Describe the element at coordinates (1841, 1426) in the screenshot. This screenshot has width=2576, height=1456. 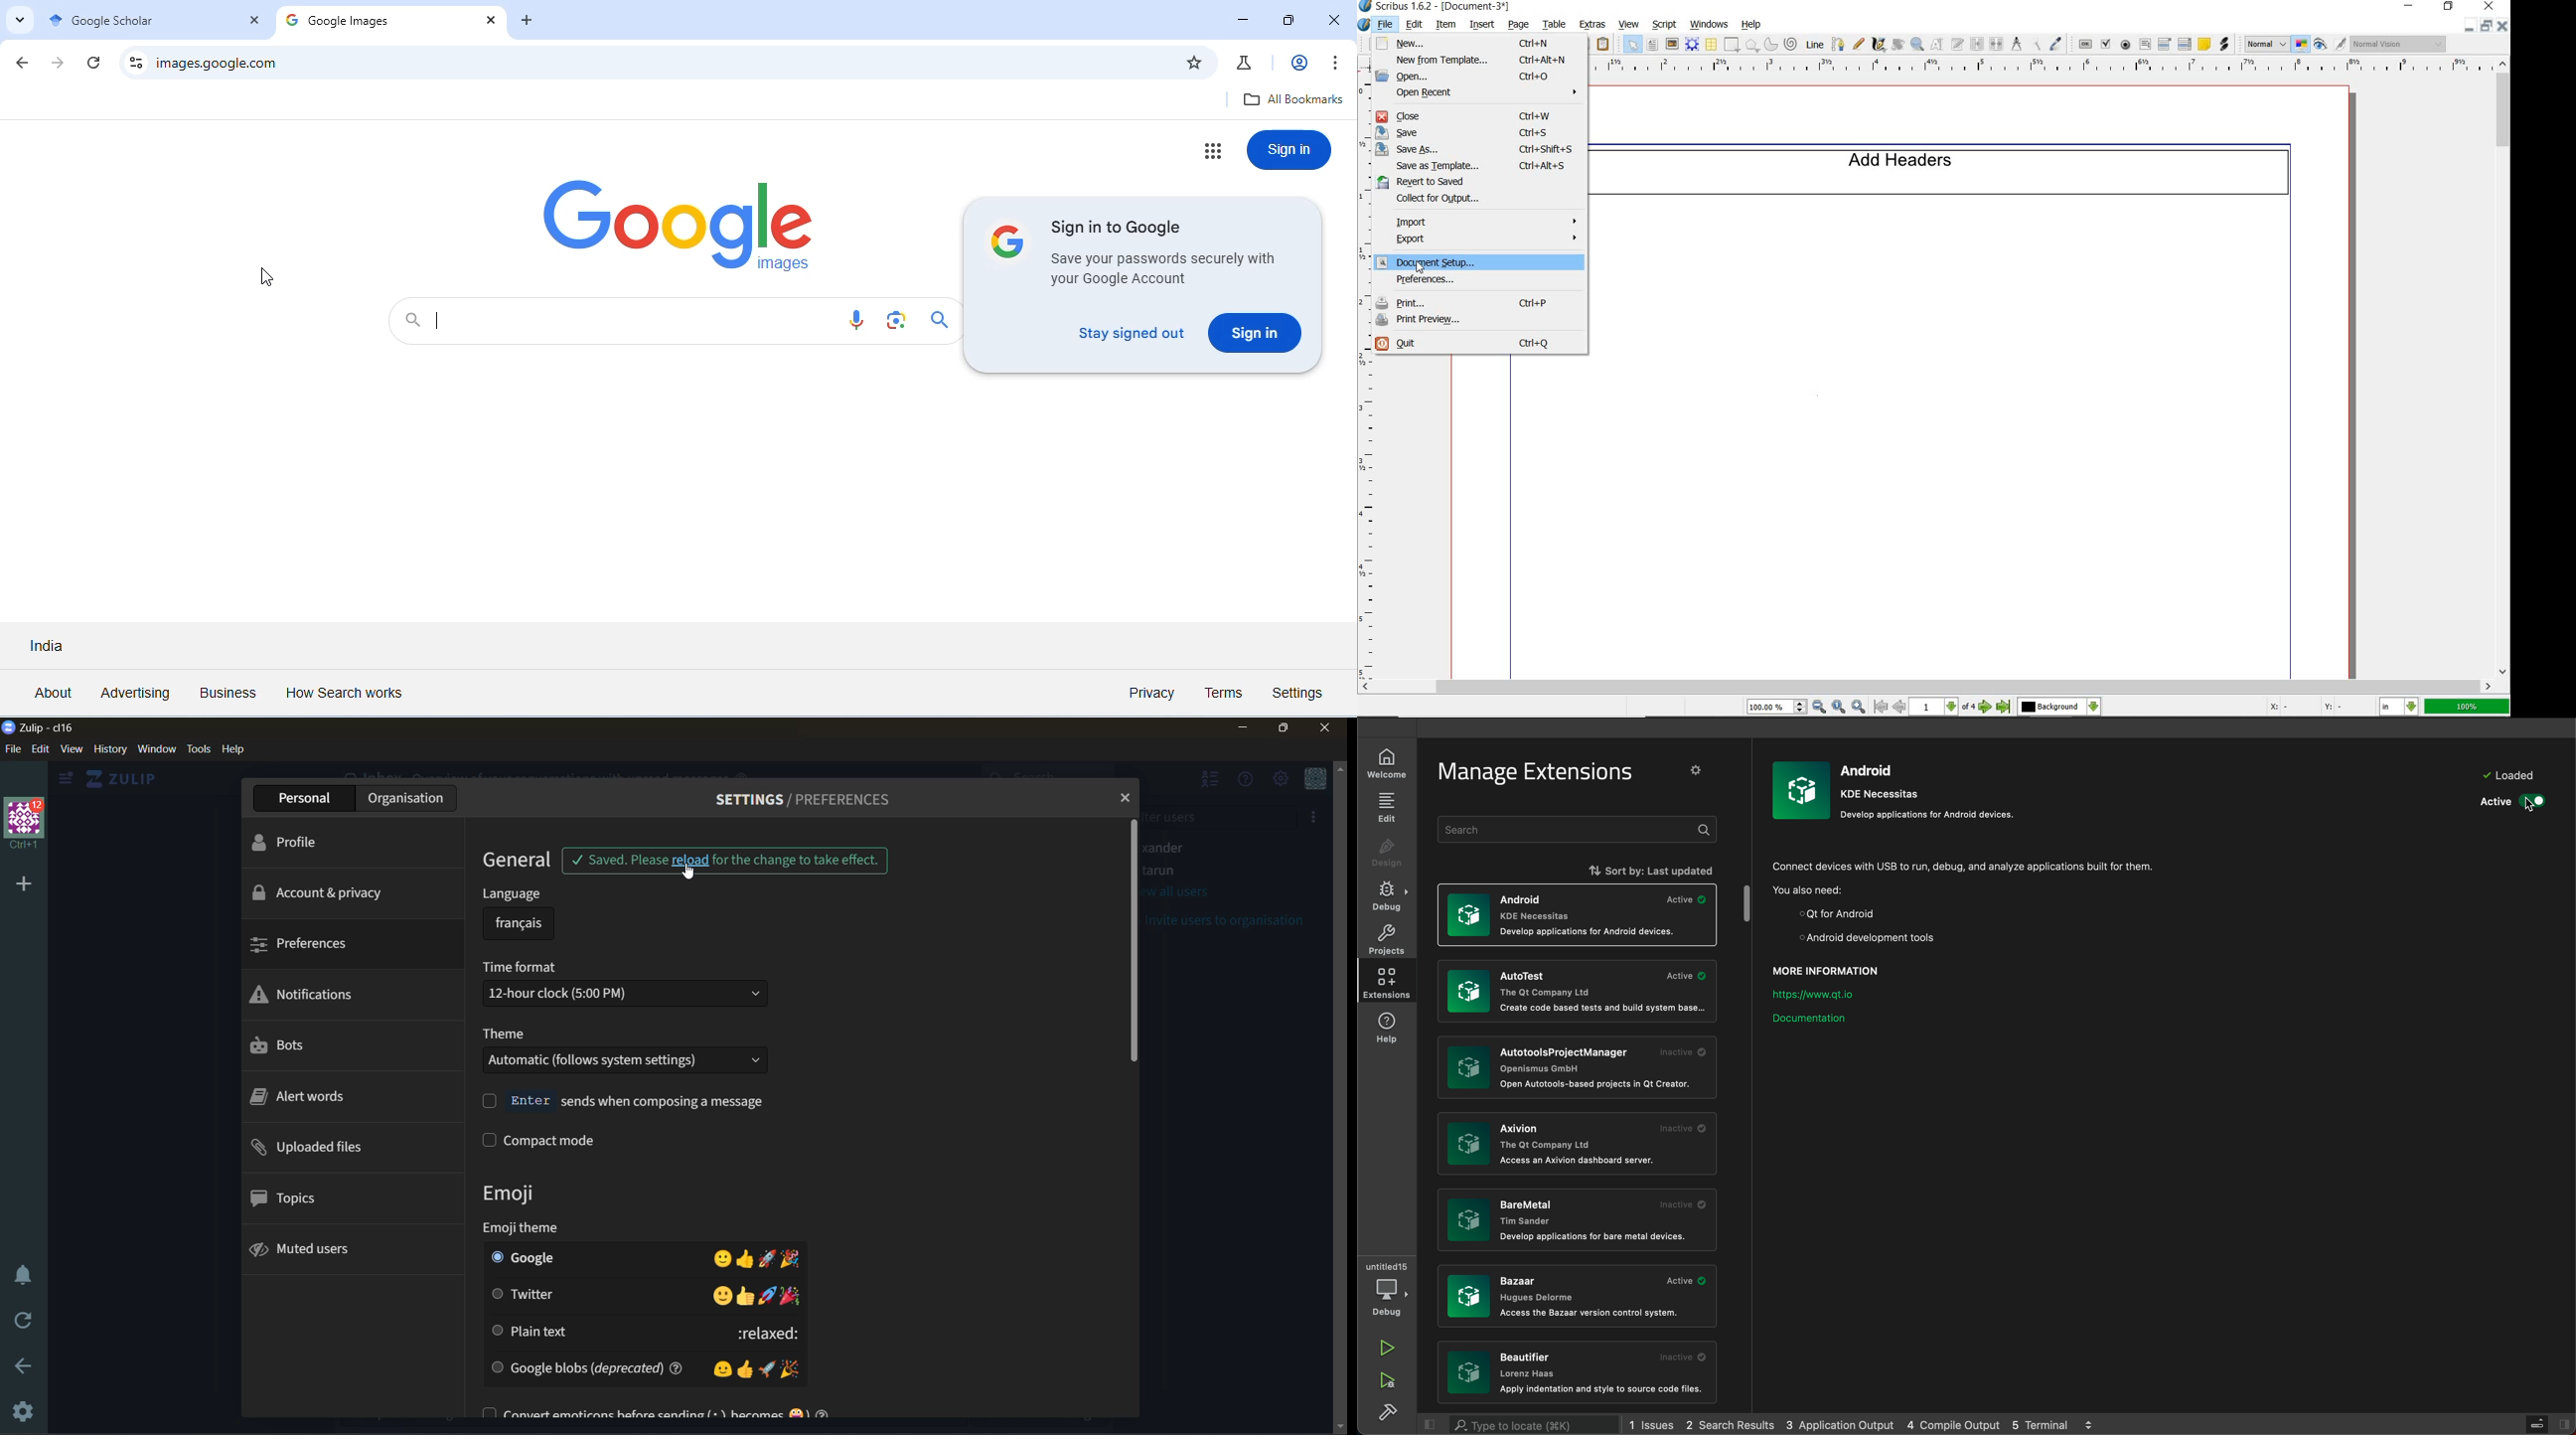
I see `logs` at that location.